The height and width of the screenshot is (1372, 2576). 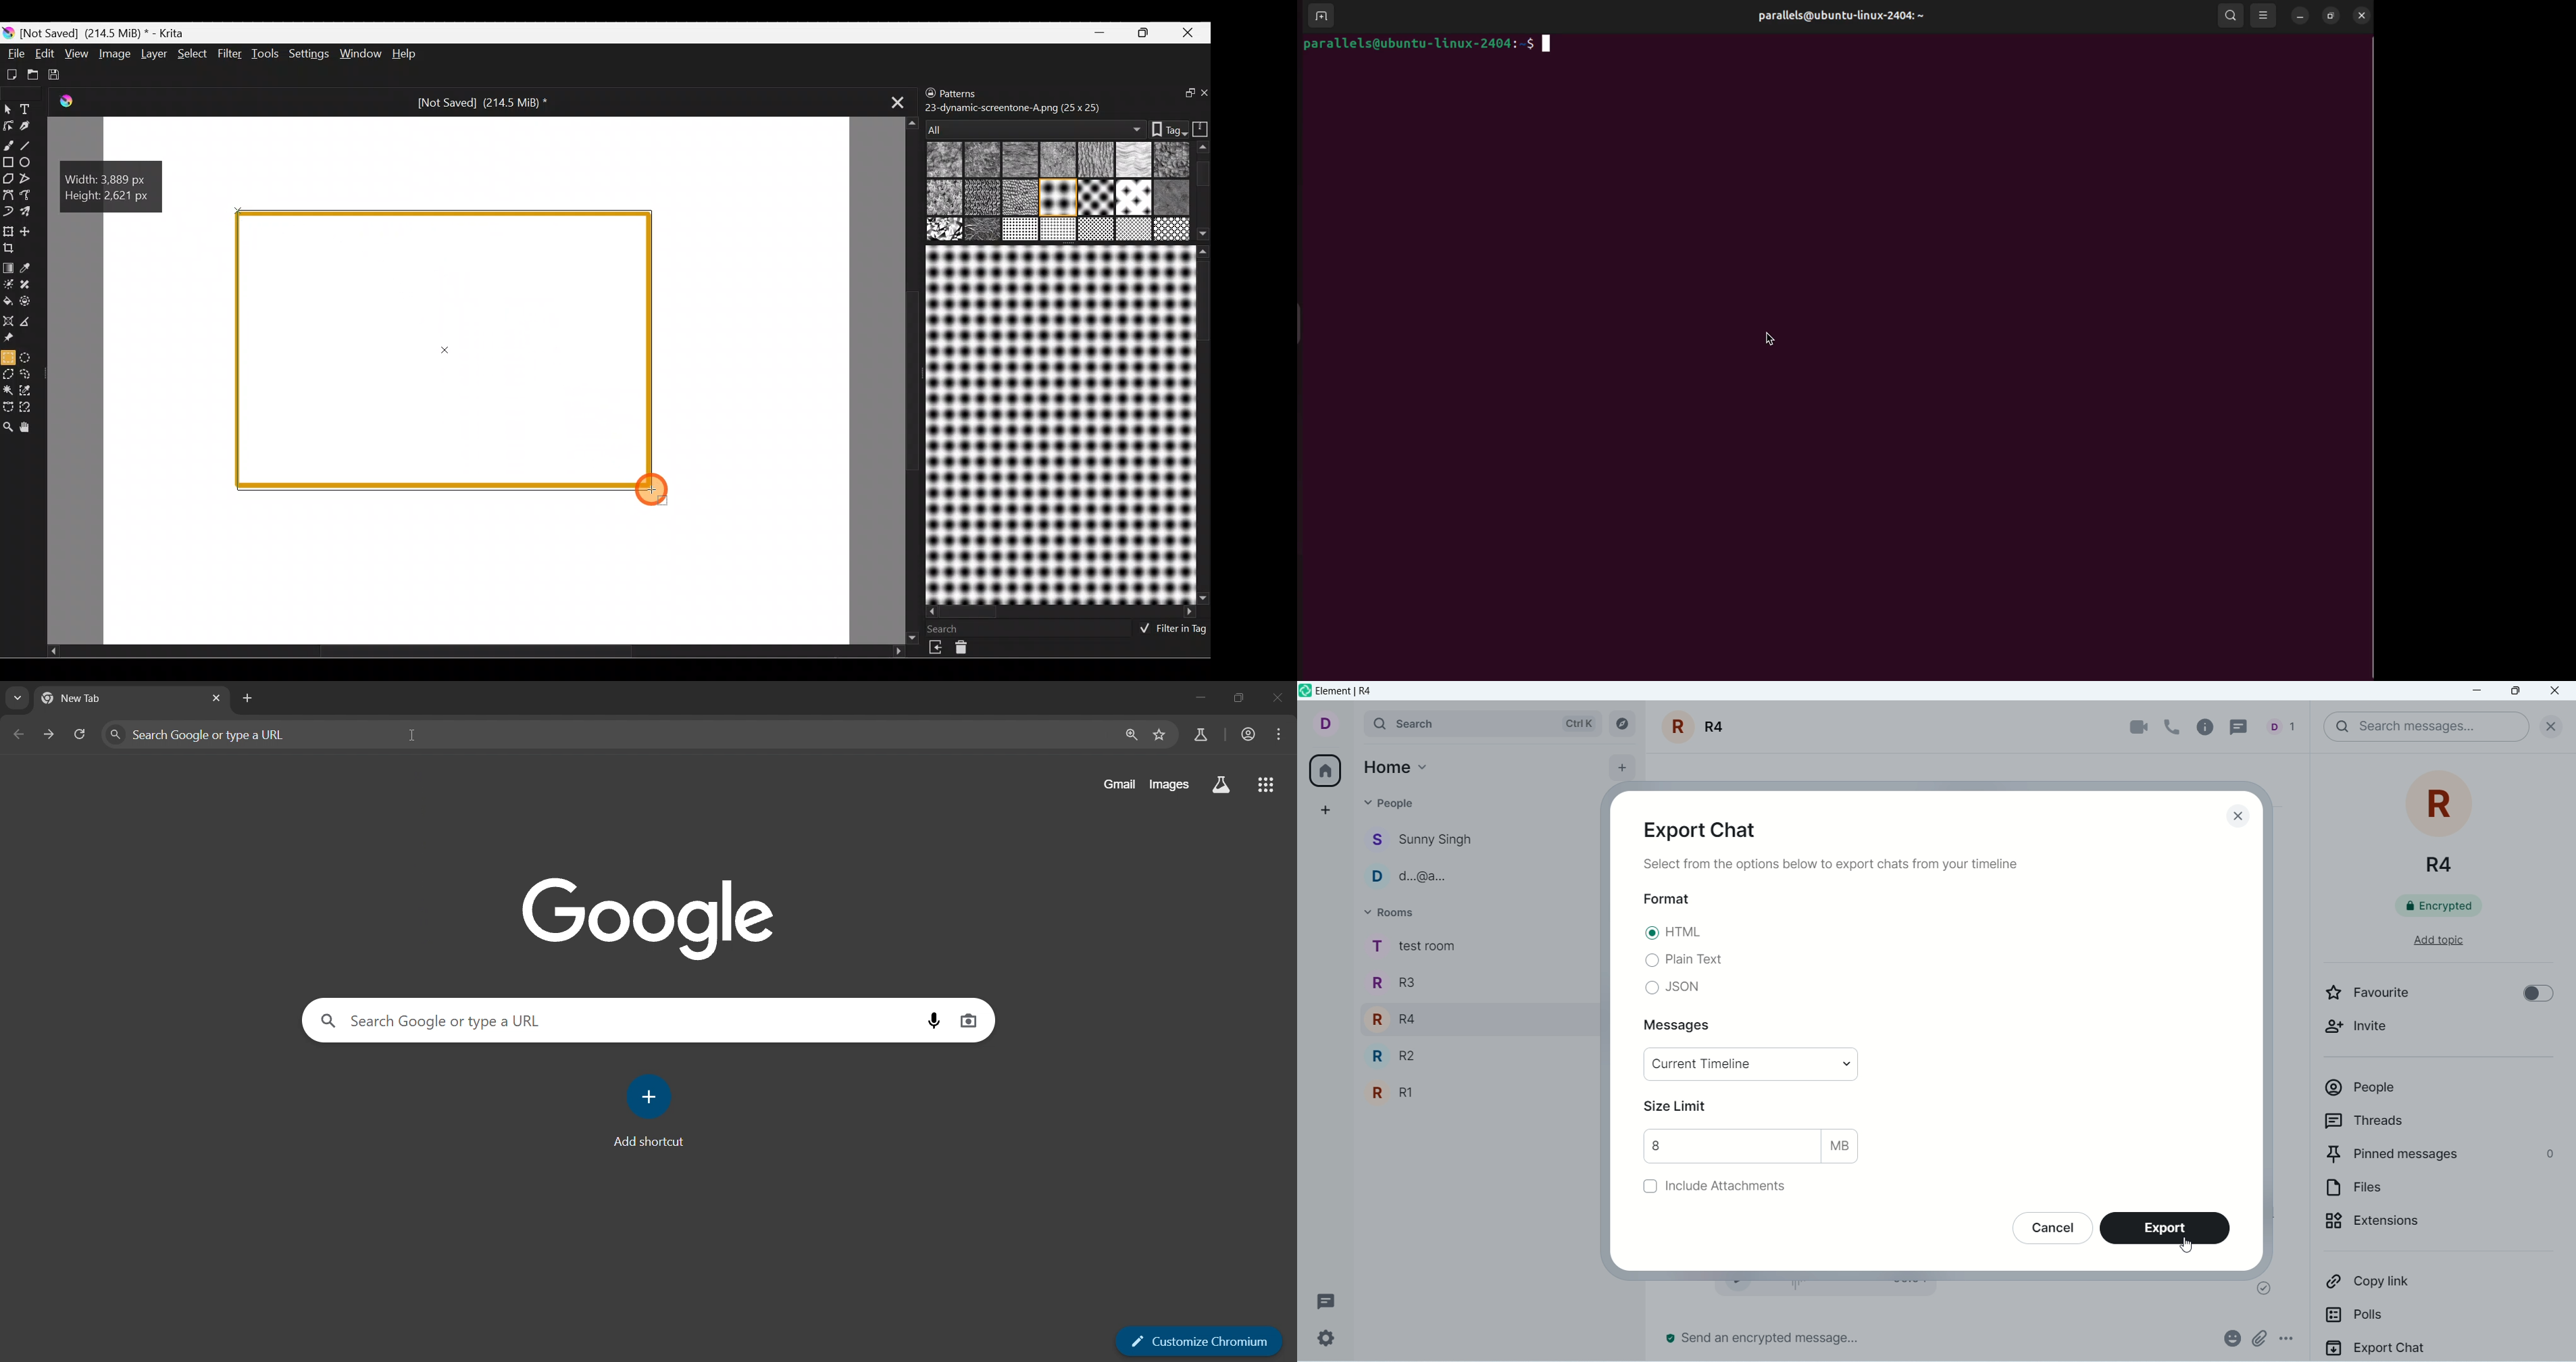 I want to click on number, so click(x=1732, y=1146).